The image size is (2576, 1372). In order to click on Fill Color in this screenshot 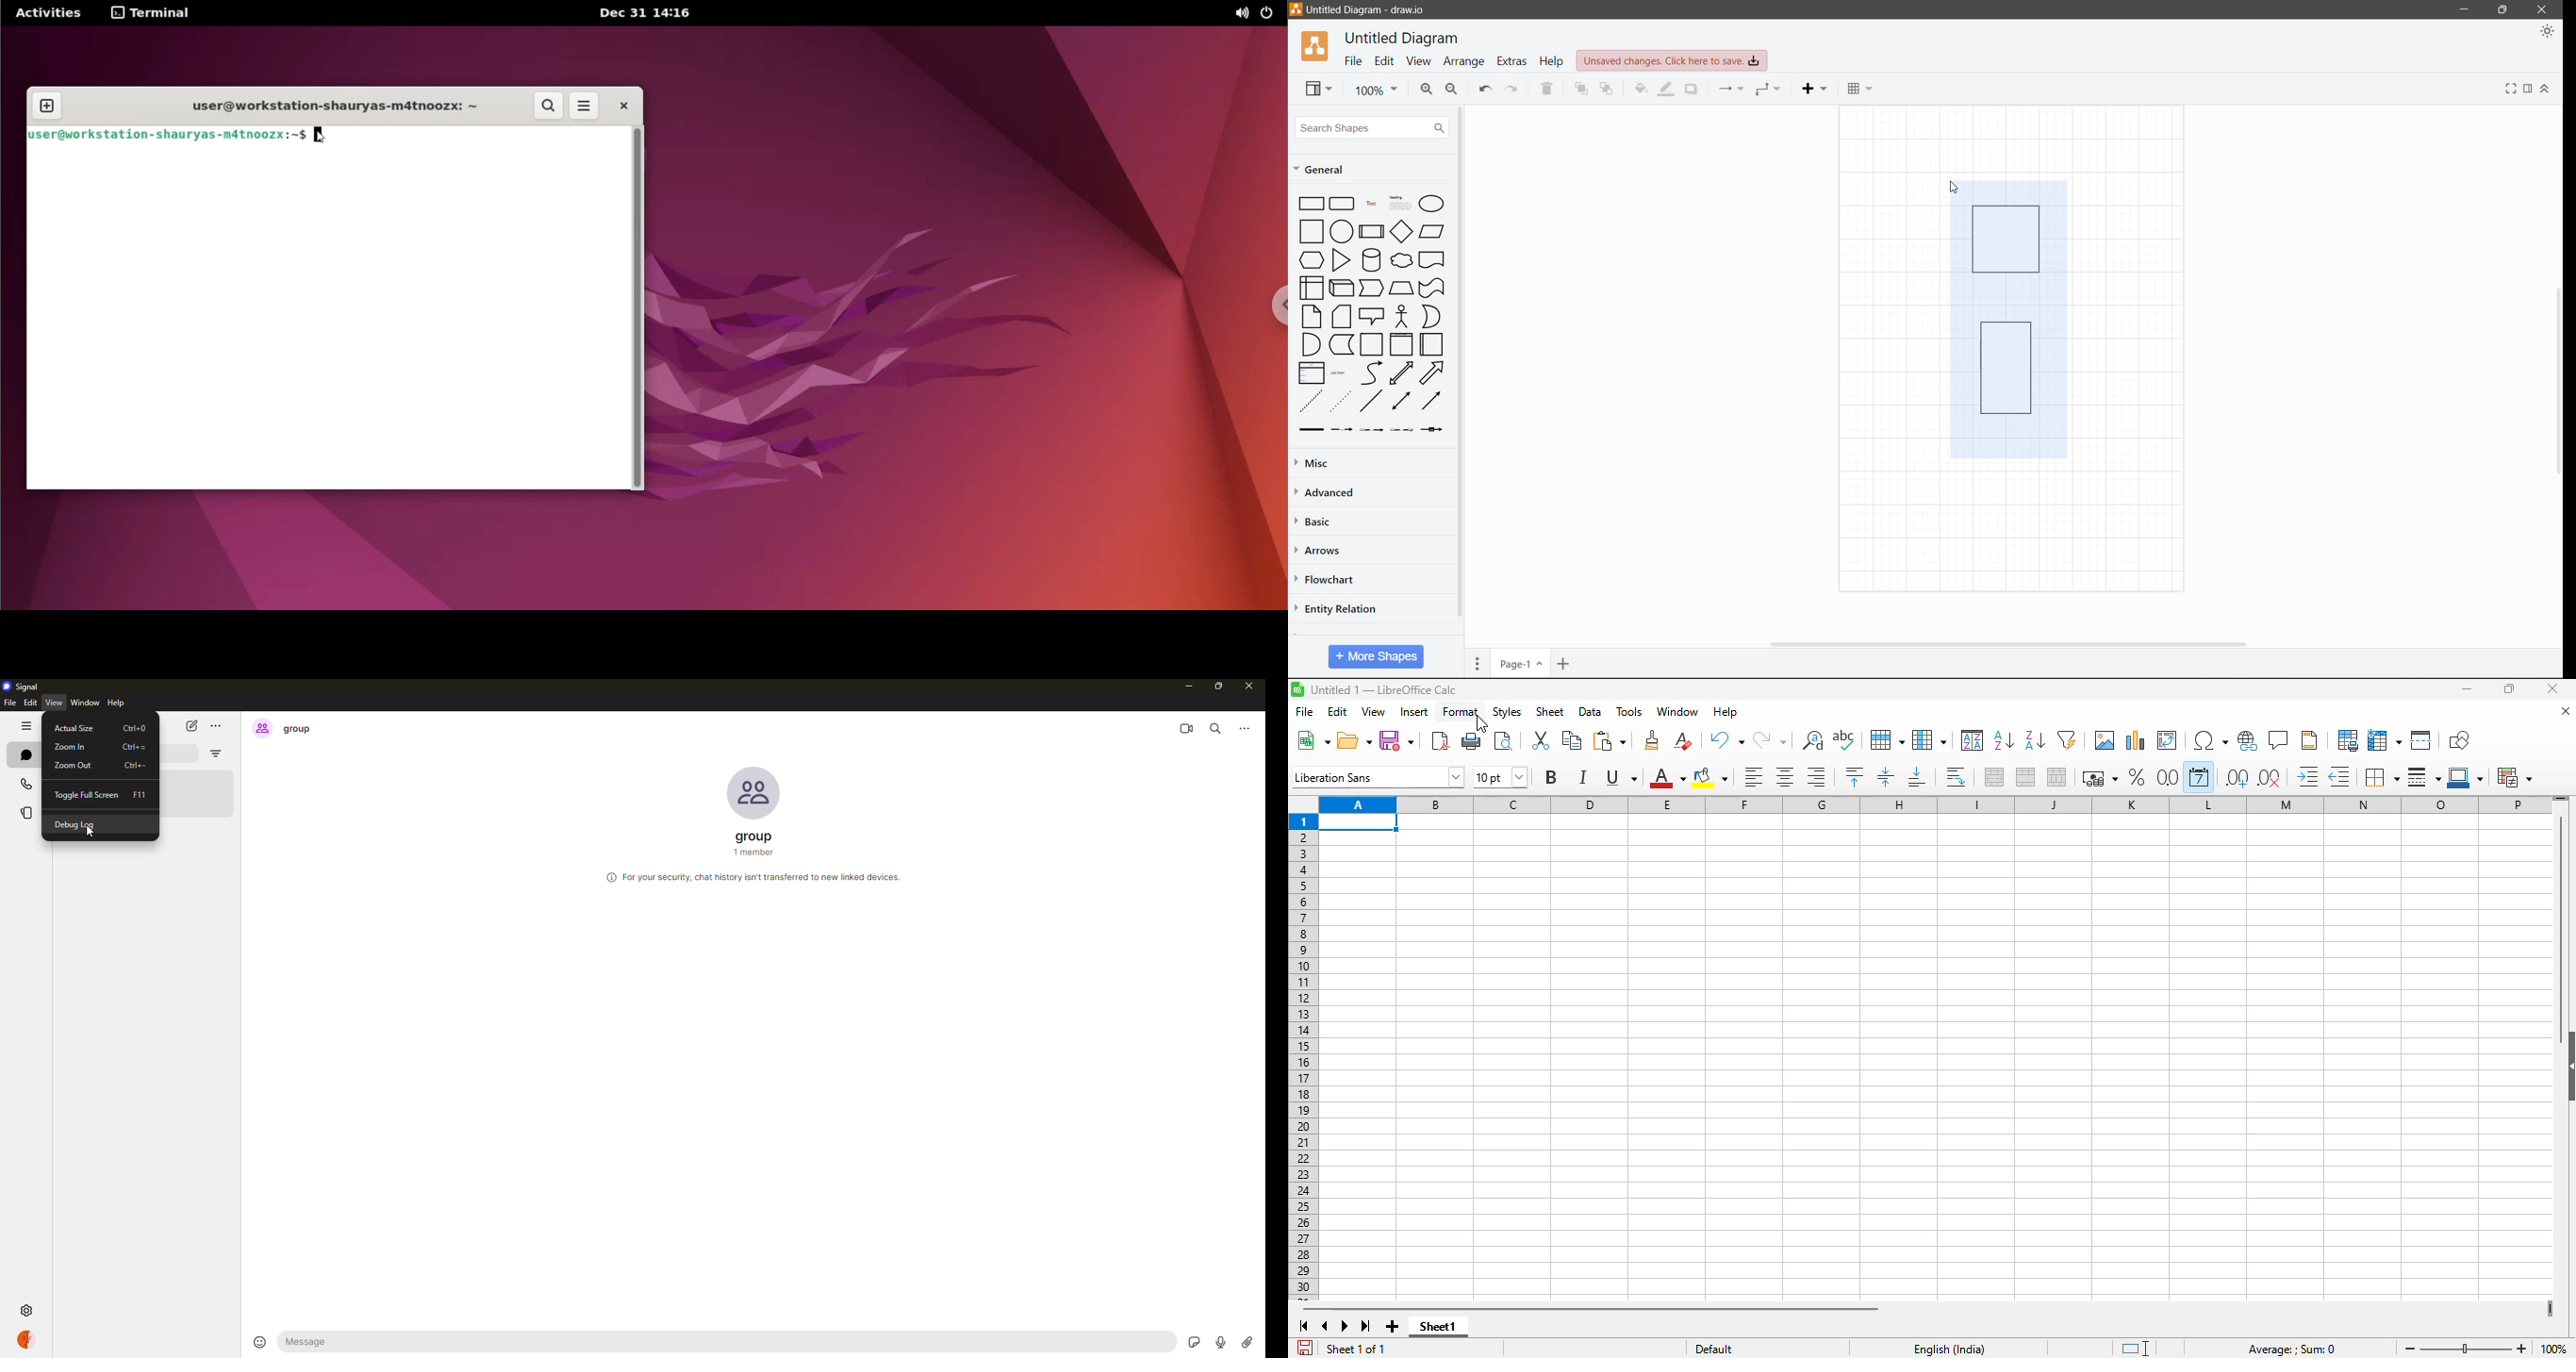, I will do `click(1641, 91)`.